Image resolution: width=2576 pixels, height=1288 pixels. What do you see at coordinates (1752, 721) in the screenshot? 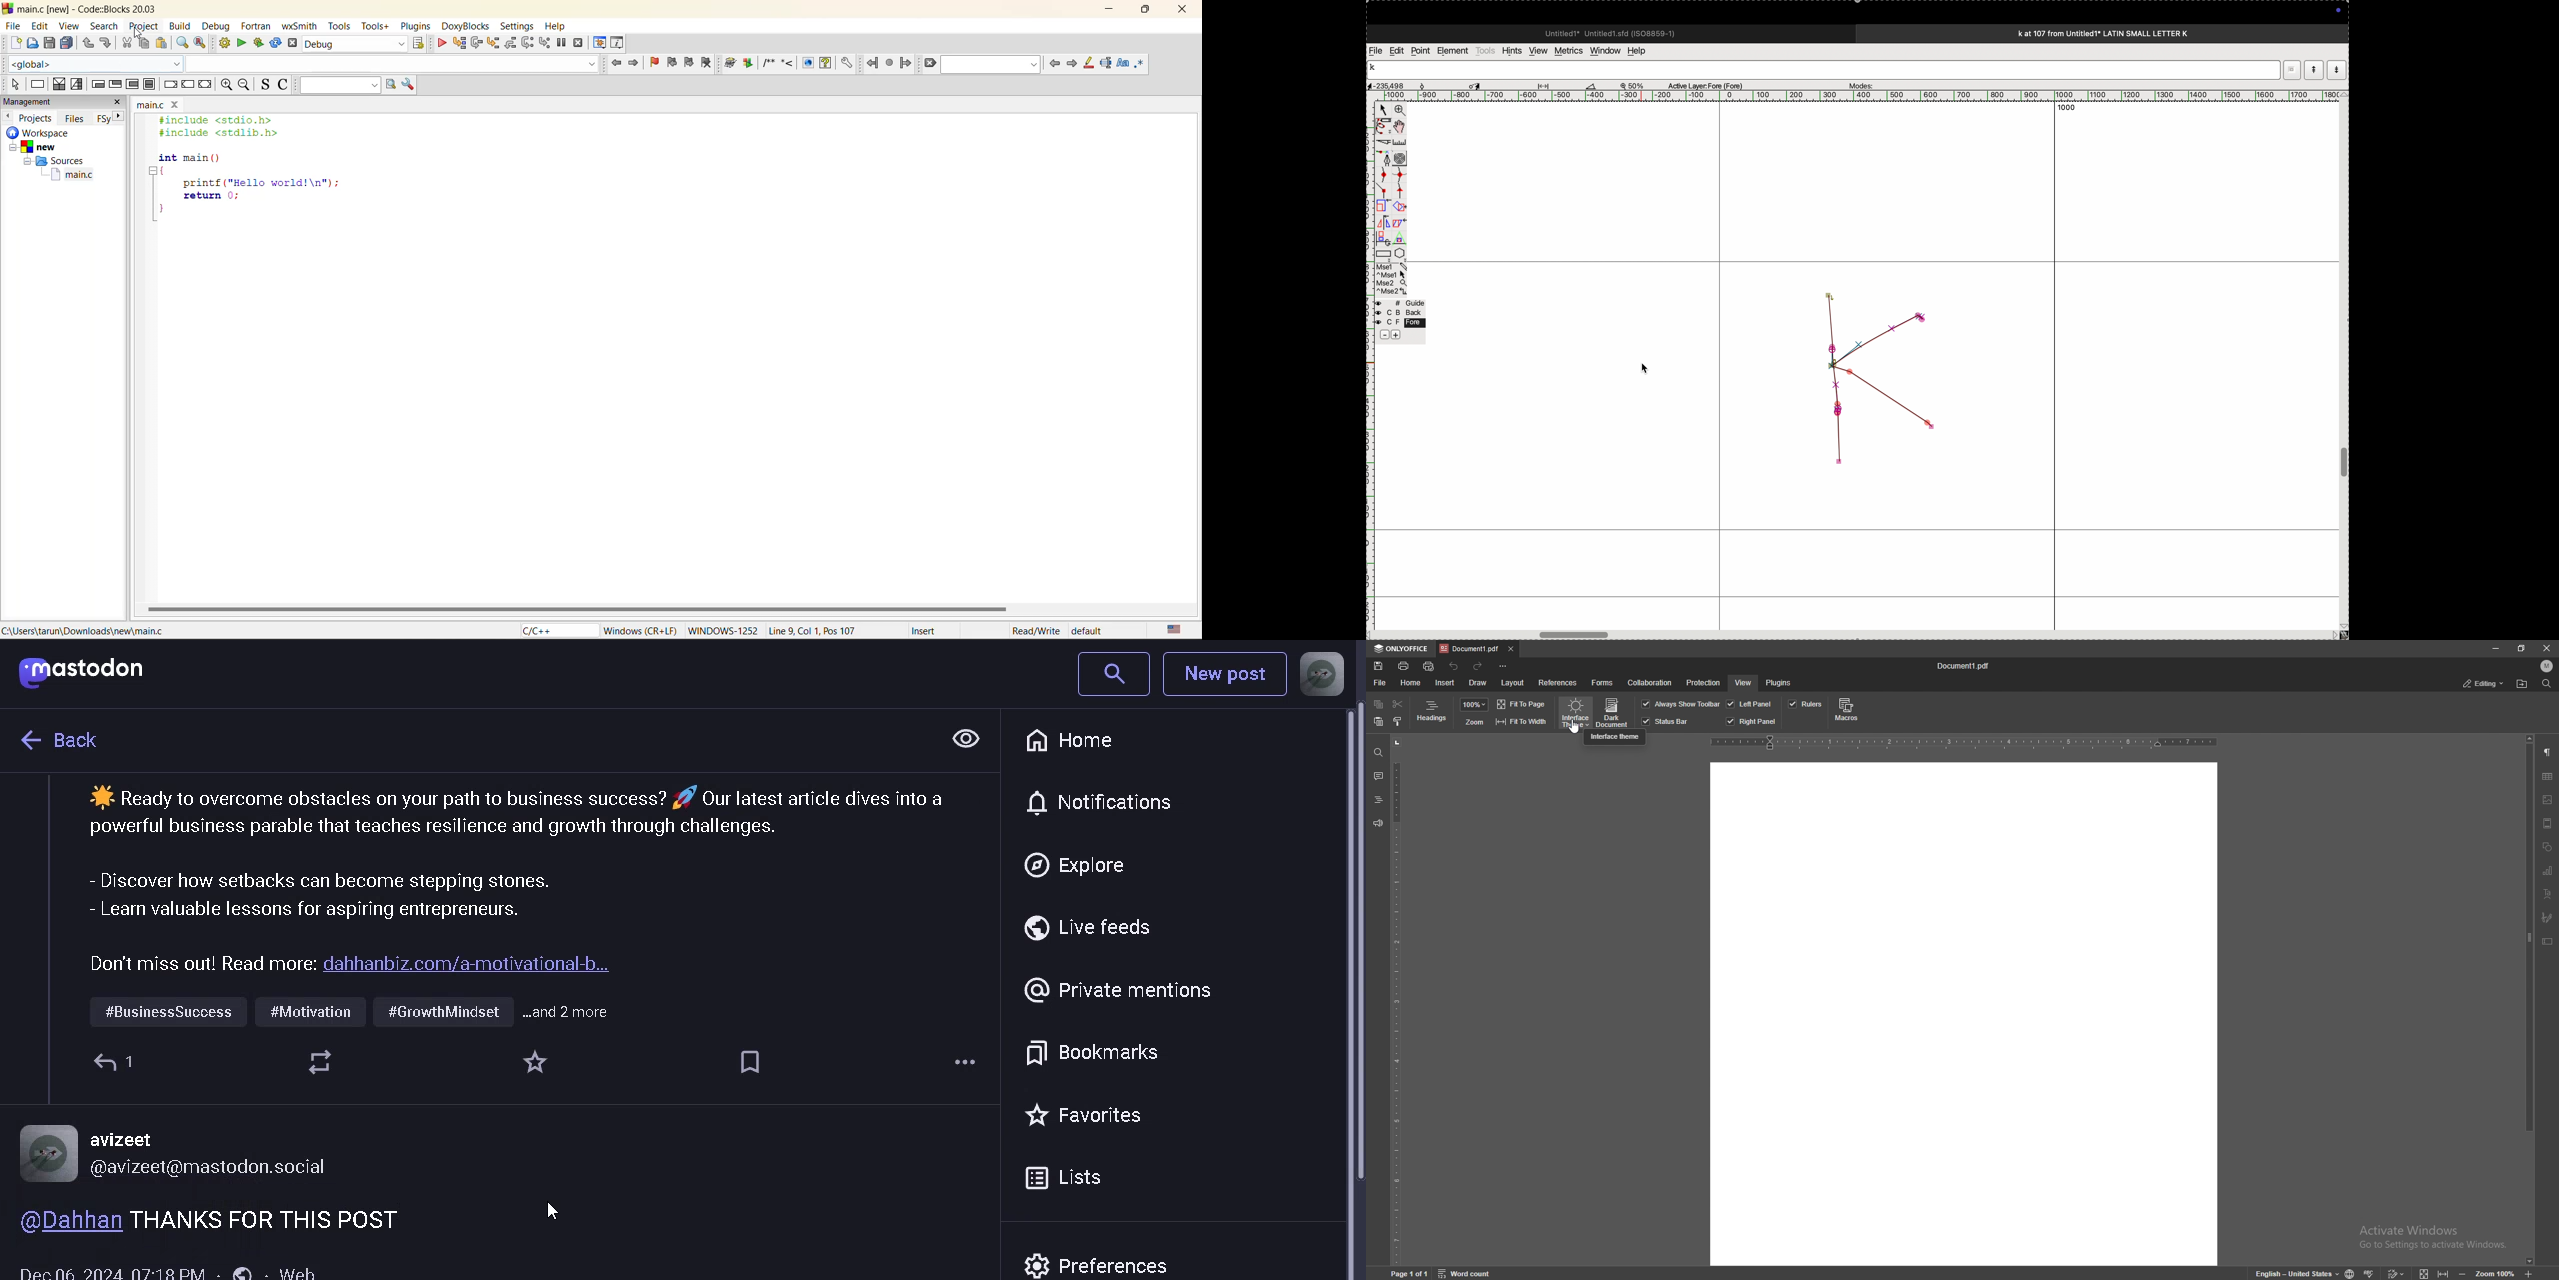
I see `right panel` at bounding box center [1752, 721].